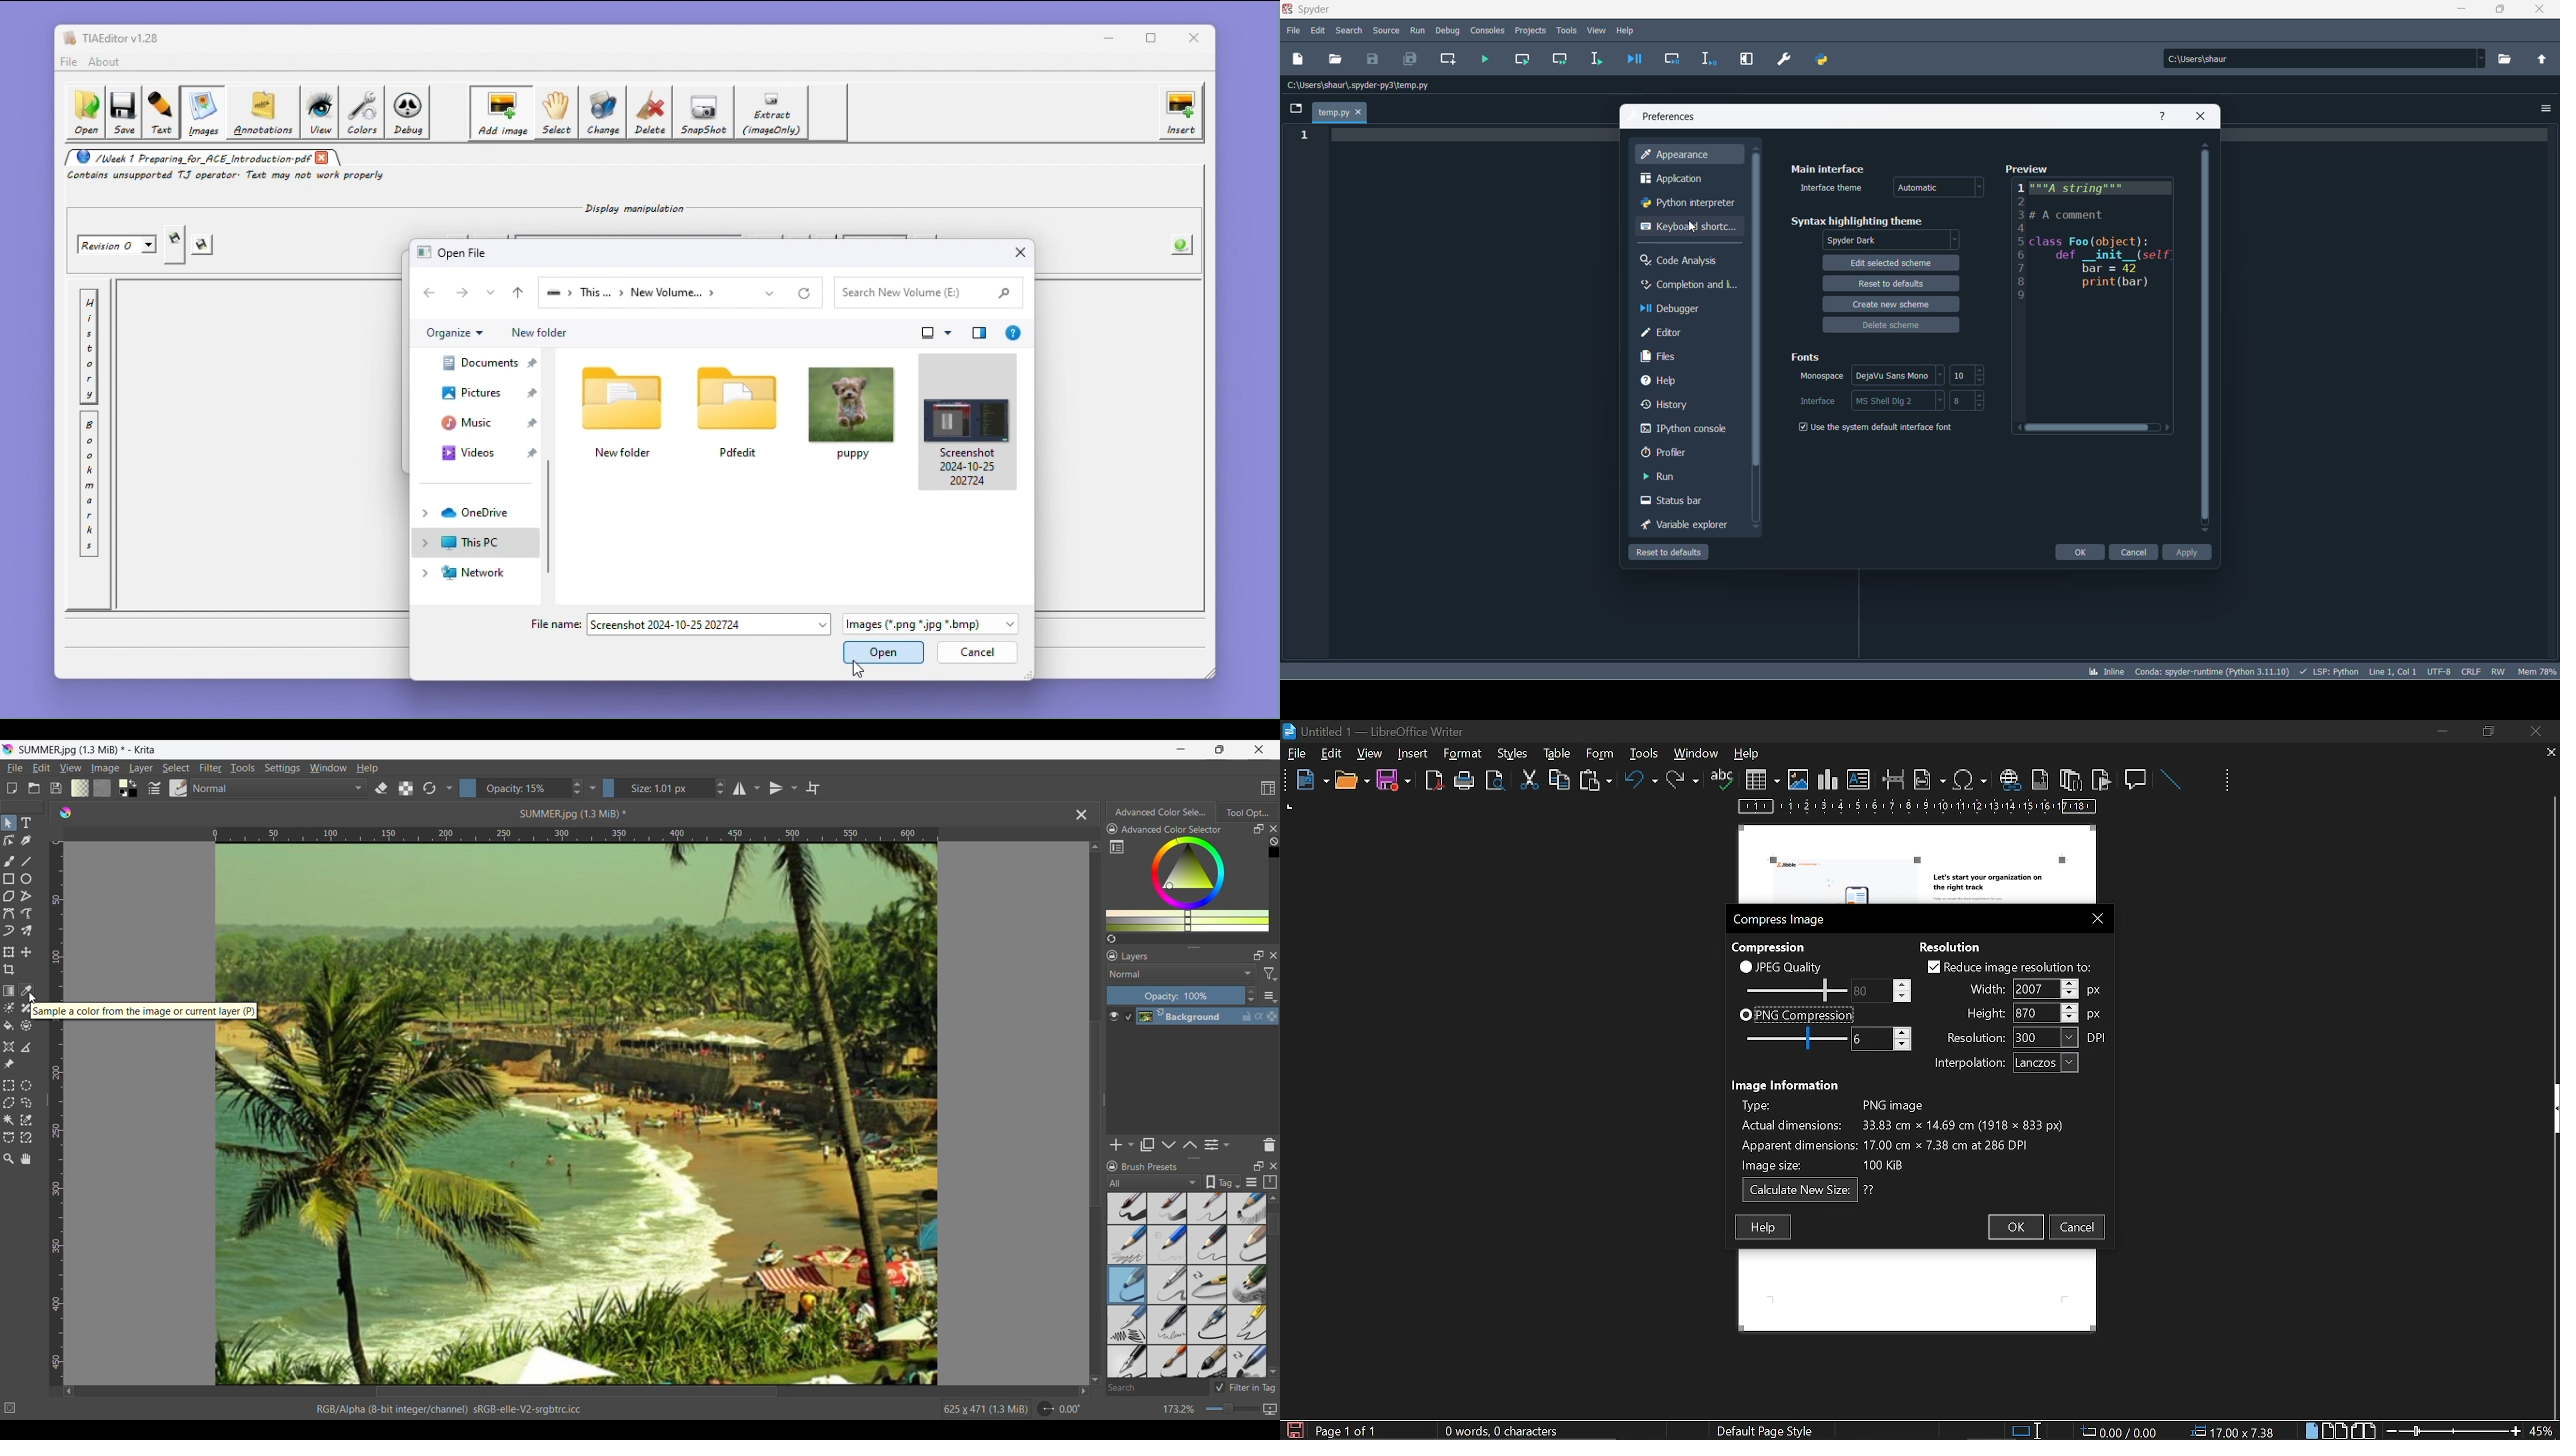  What do you see at coordinates (1788, 1083) in the screenshot?
I see `Image information` at bounding box center [1788, 1083].